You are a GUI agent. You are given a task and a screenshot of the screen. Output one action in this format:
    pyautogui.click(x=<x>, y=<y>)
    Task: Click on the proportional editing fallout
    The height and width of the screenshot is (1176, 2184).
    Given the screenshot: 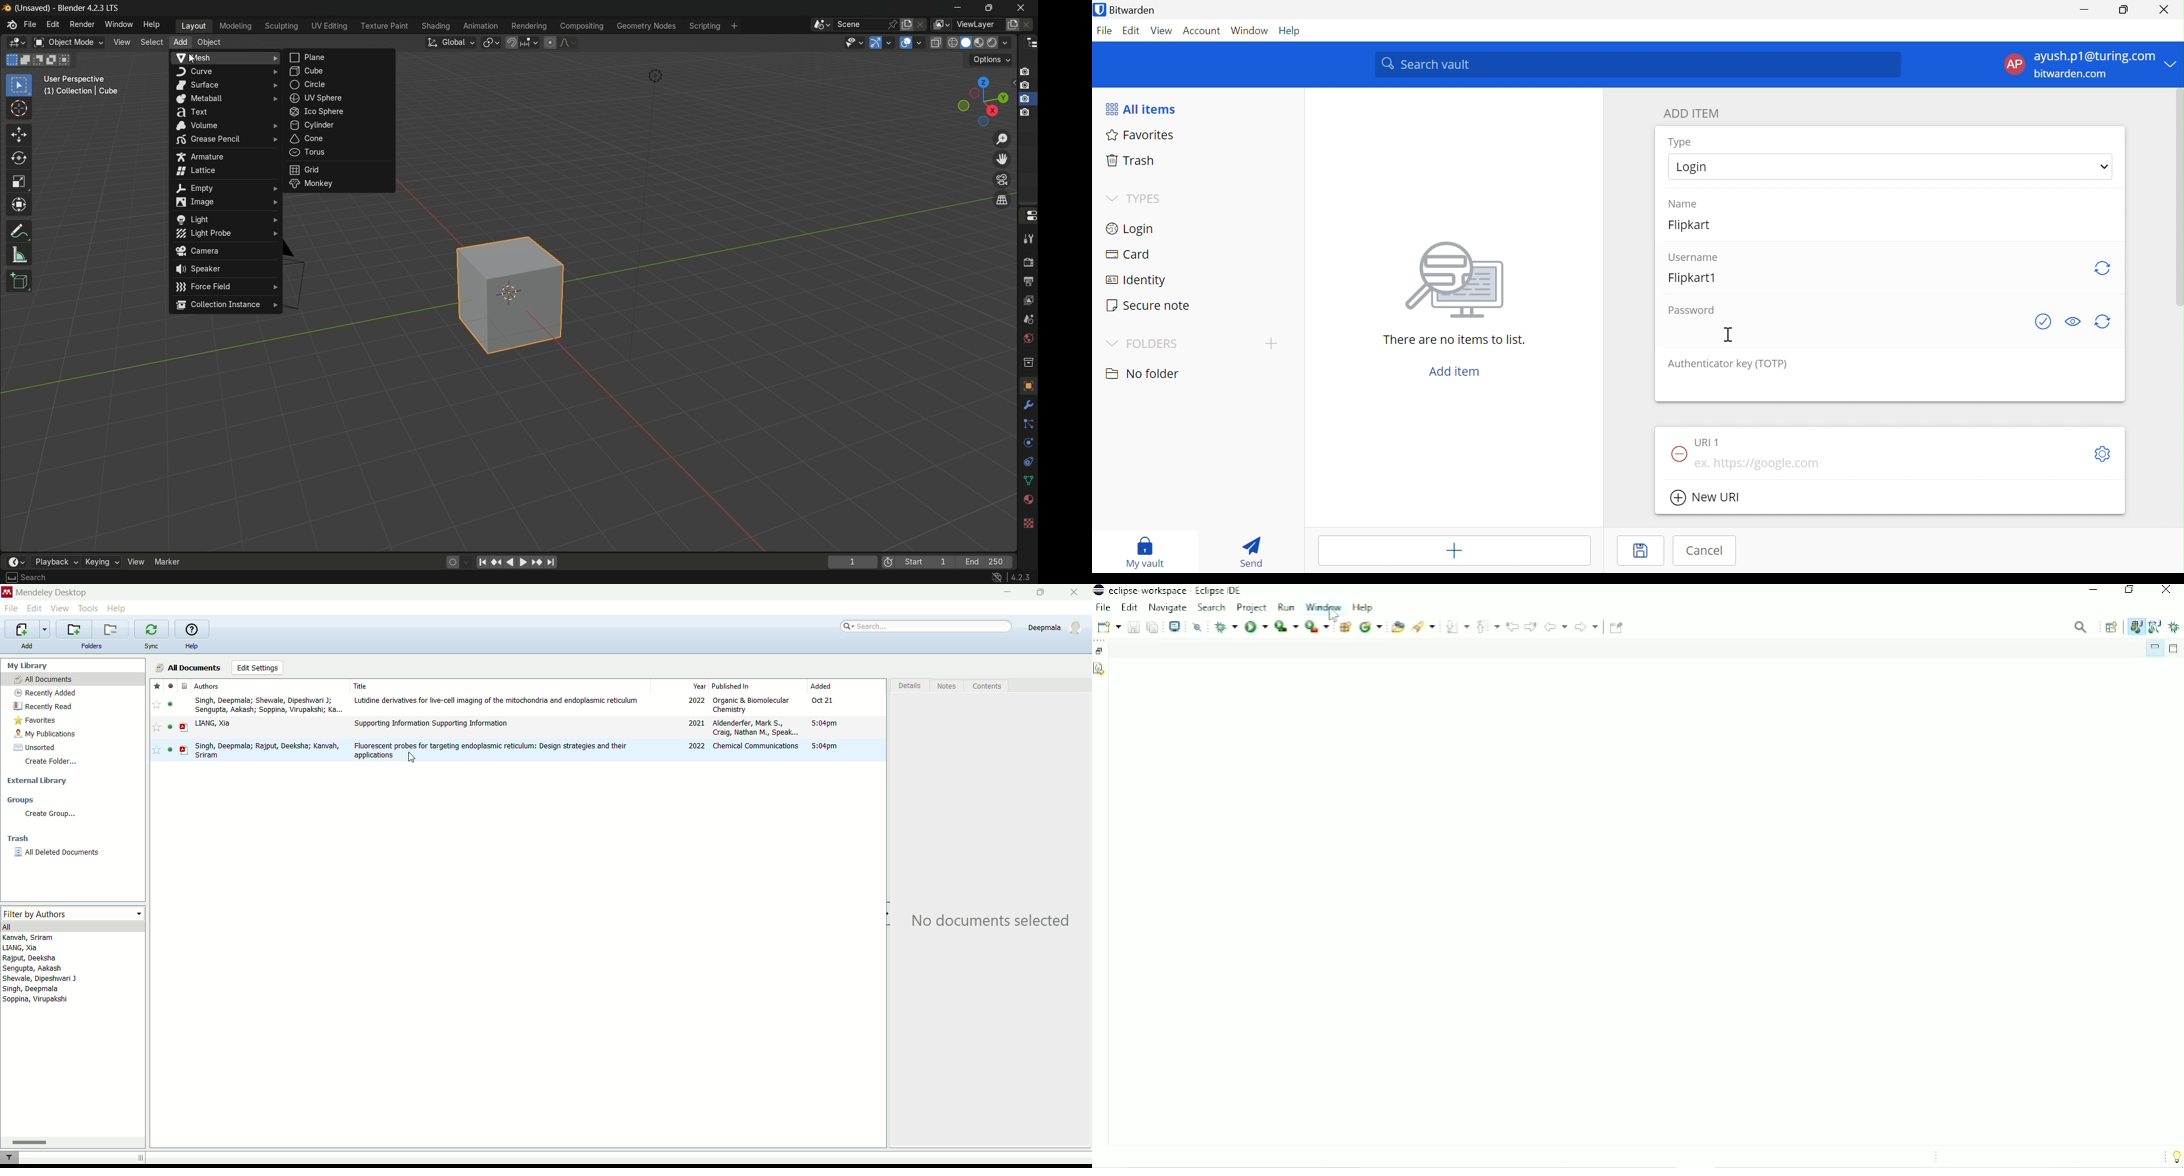 What is the action you would take?
    pyautogui.click(x=566, y=42)
    